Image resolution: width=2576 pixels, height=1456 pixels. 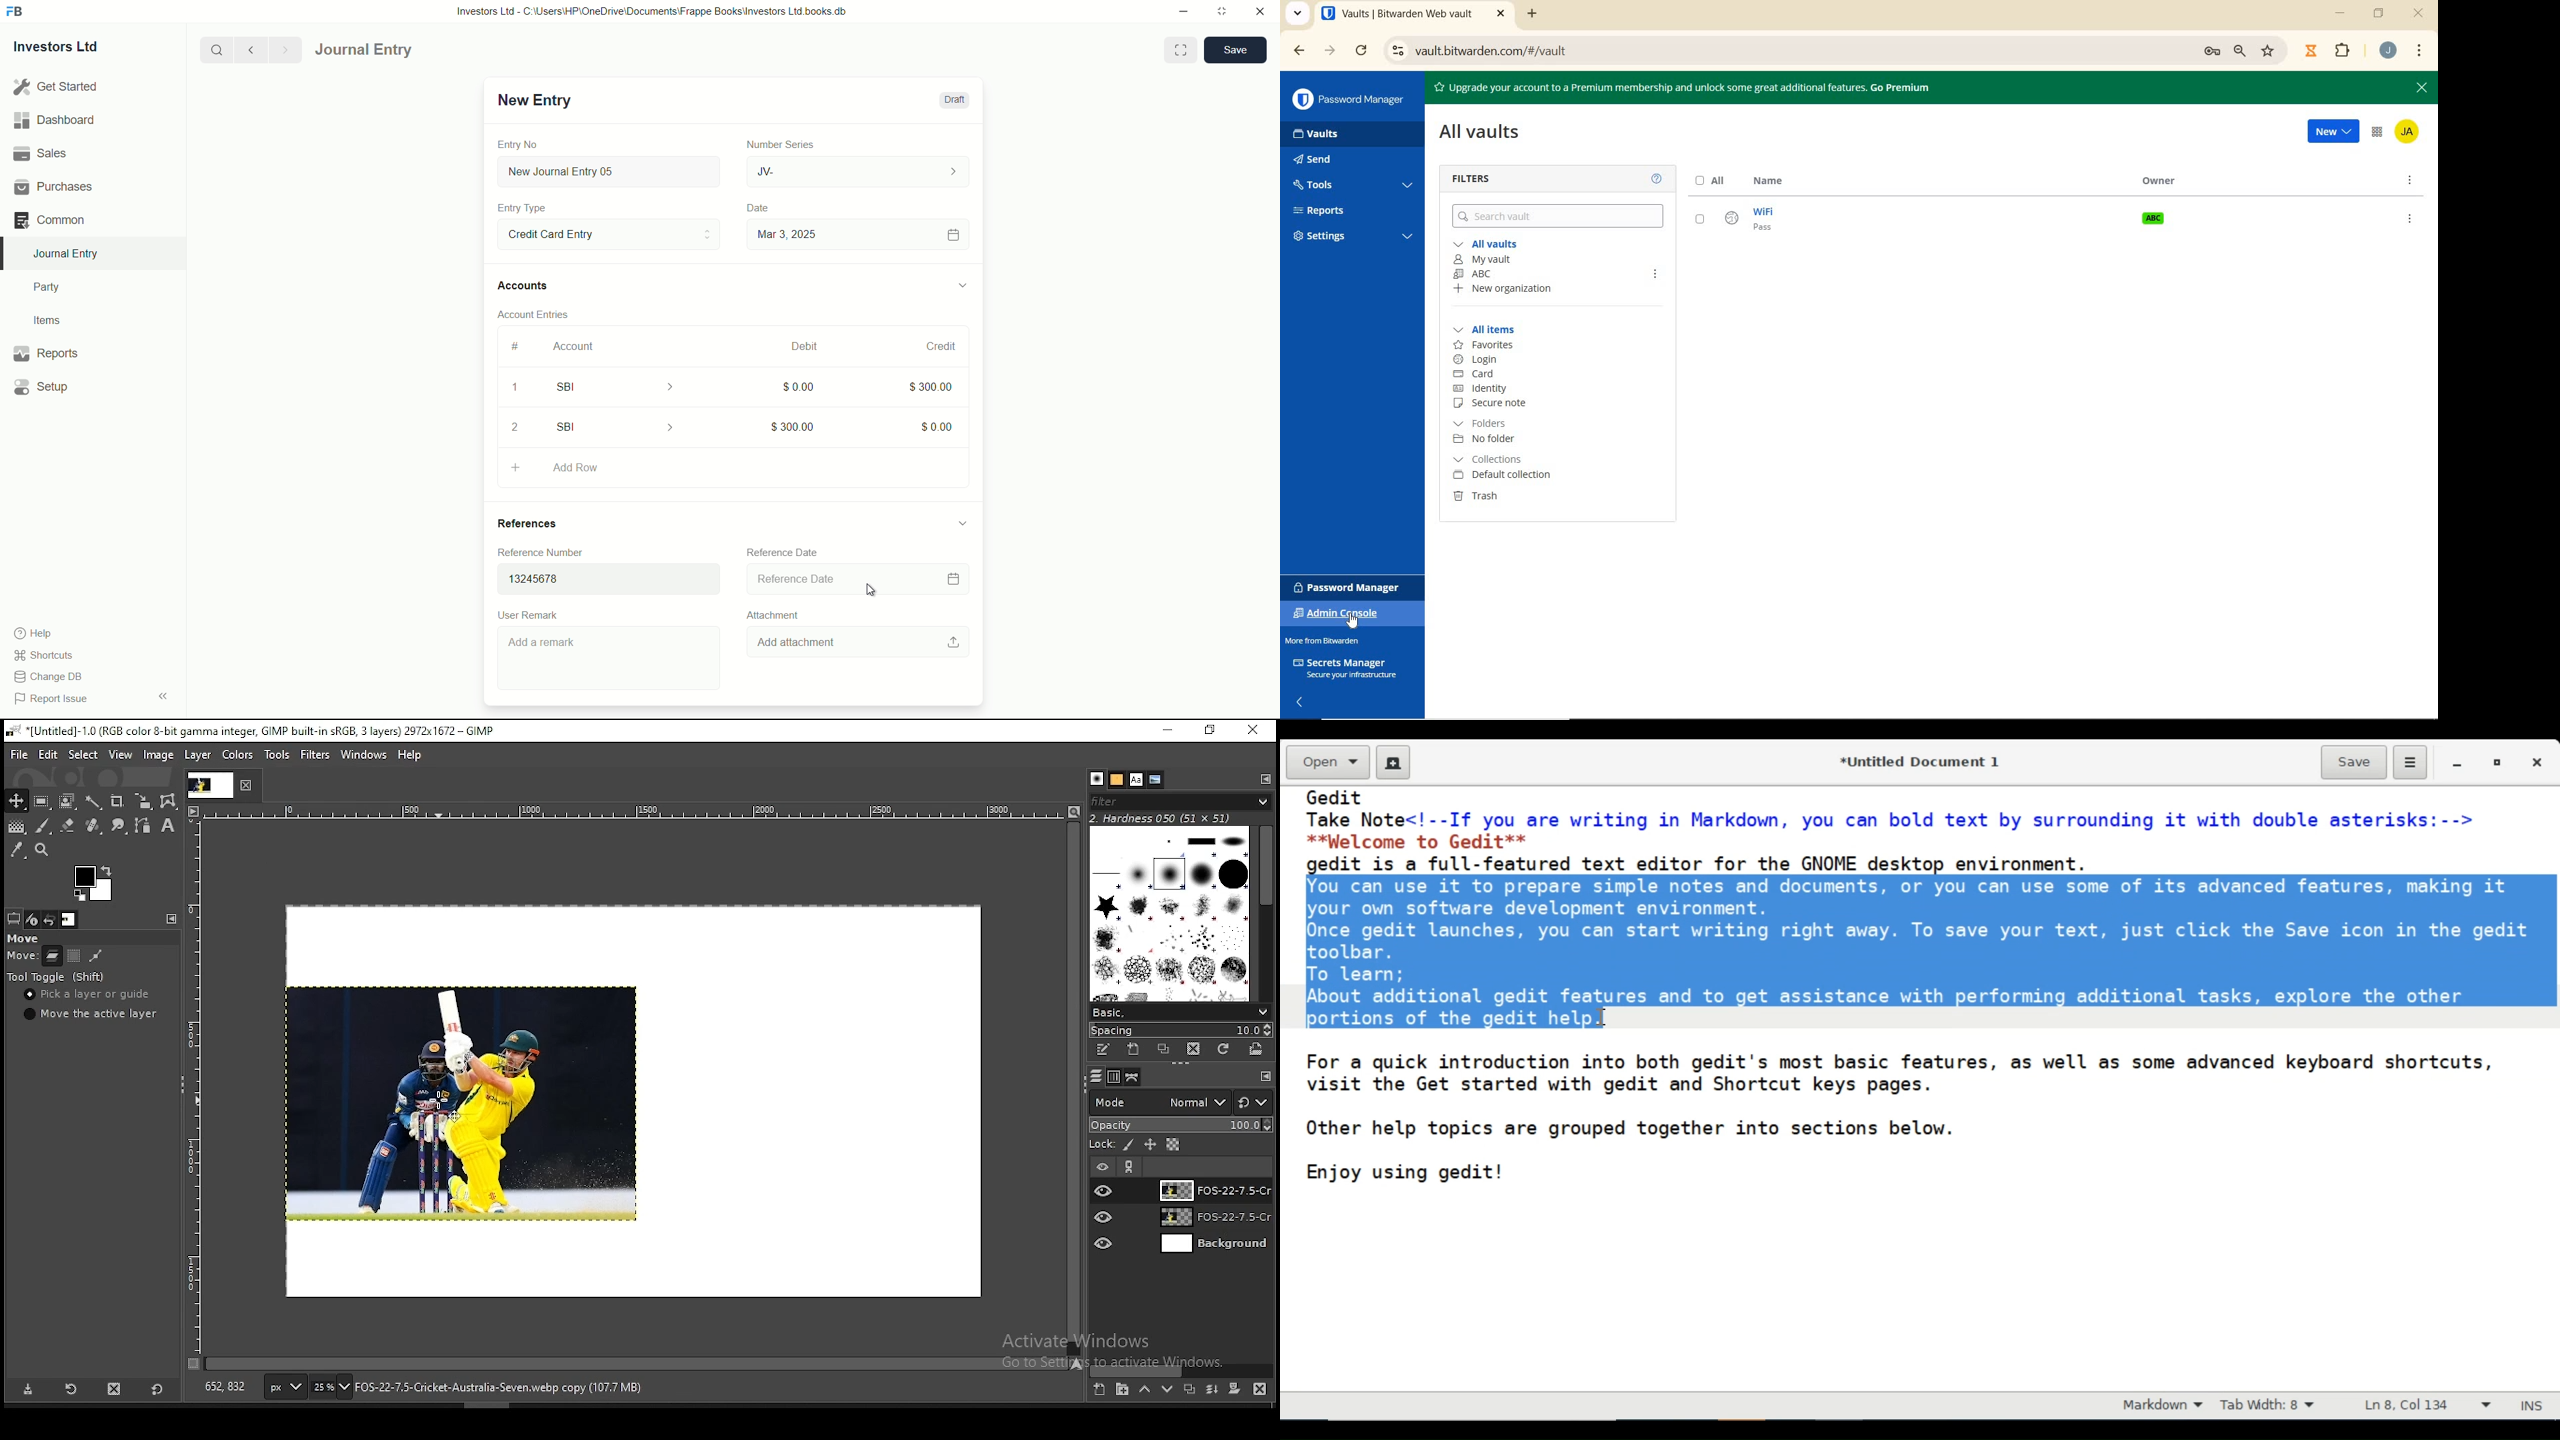 I want to click on Close, so click(x=2539, y=762).